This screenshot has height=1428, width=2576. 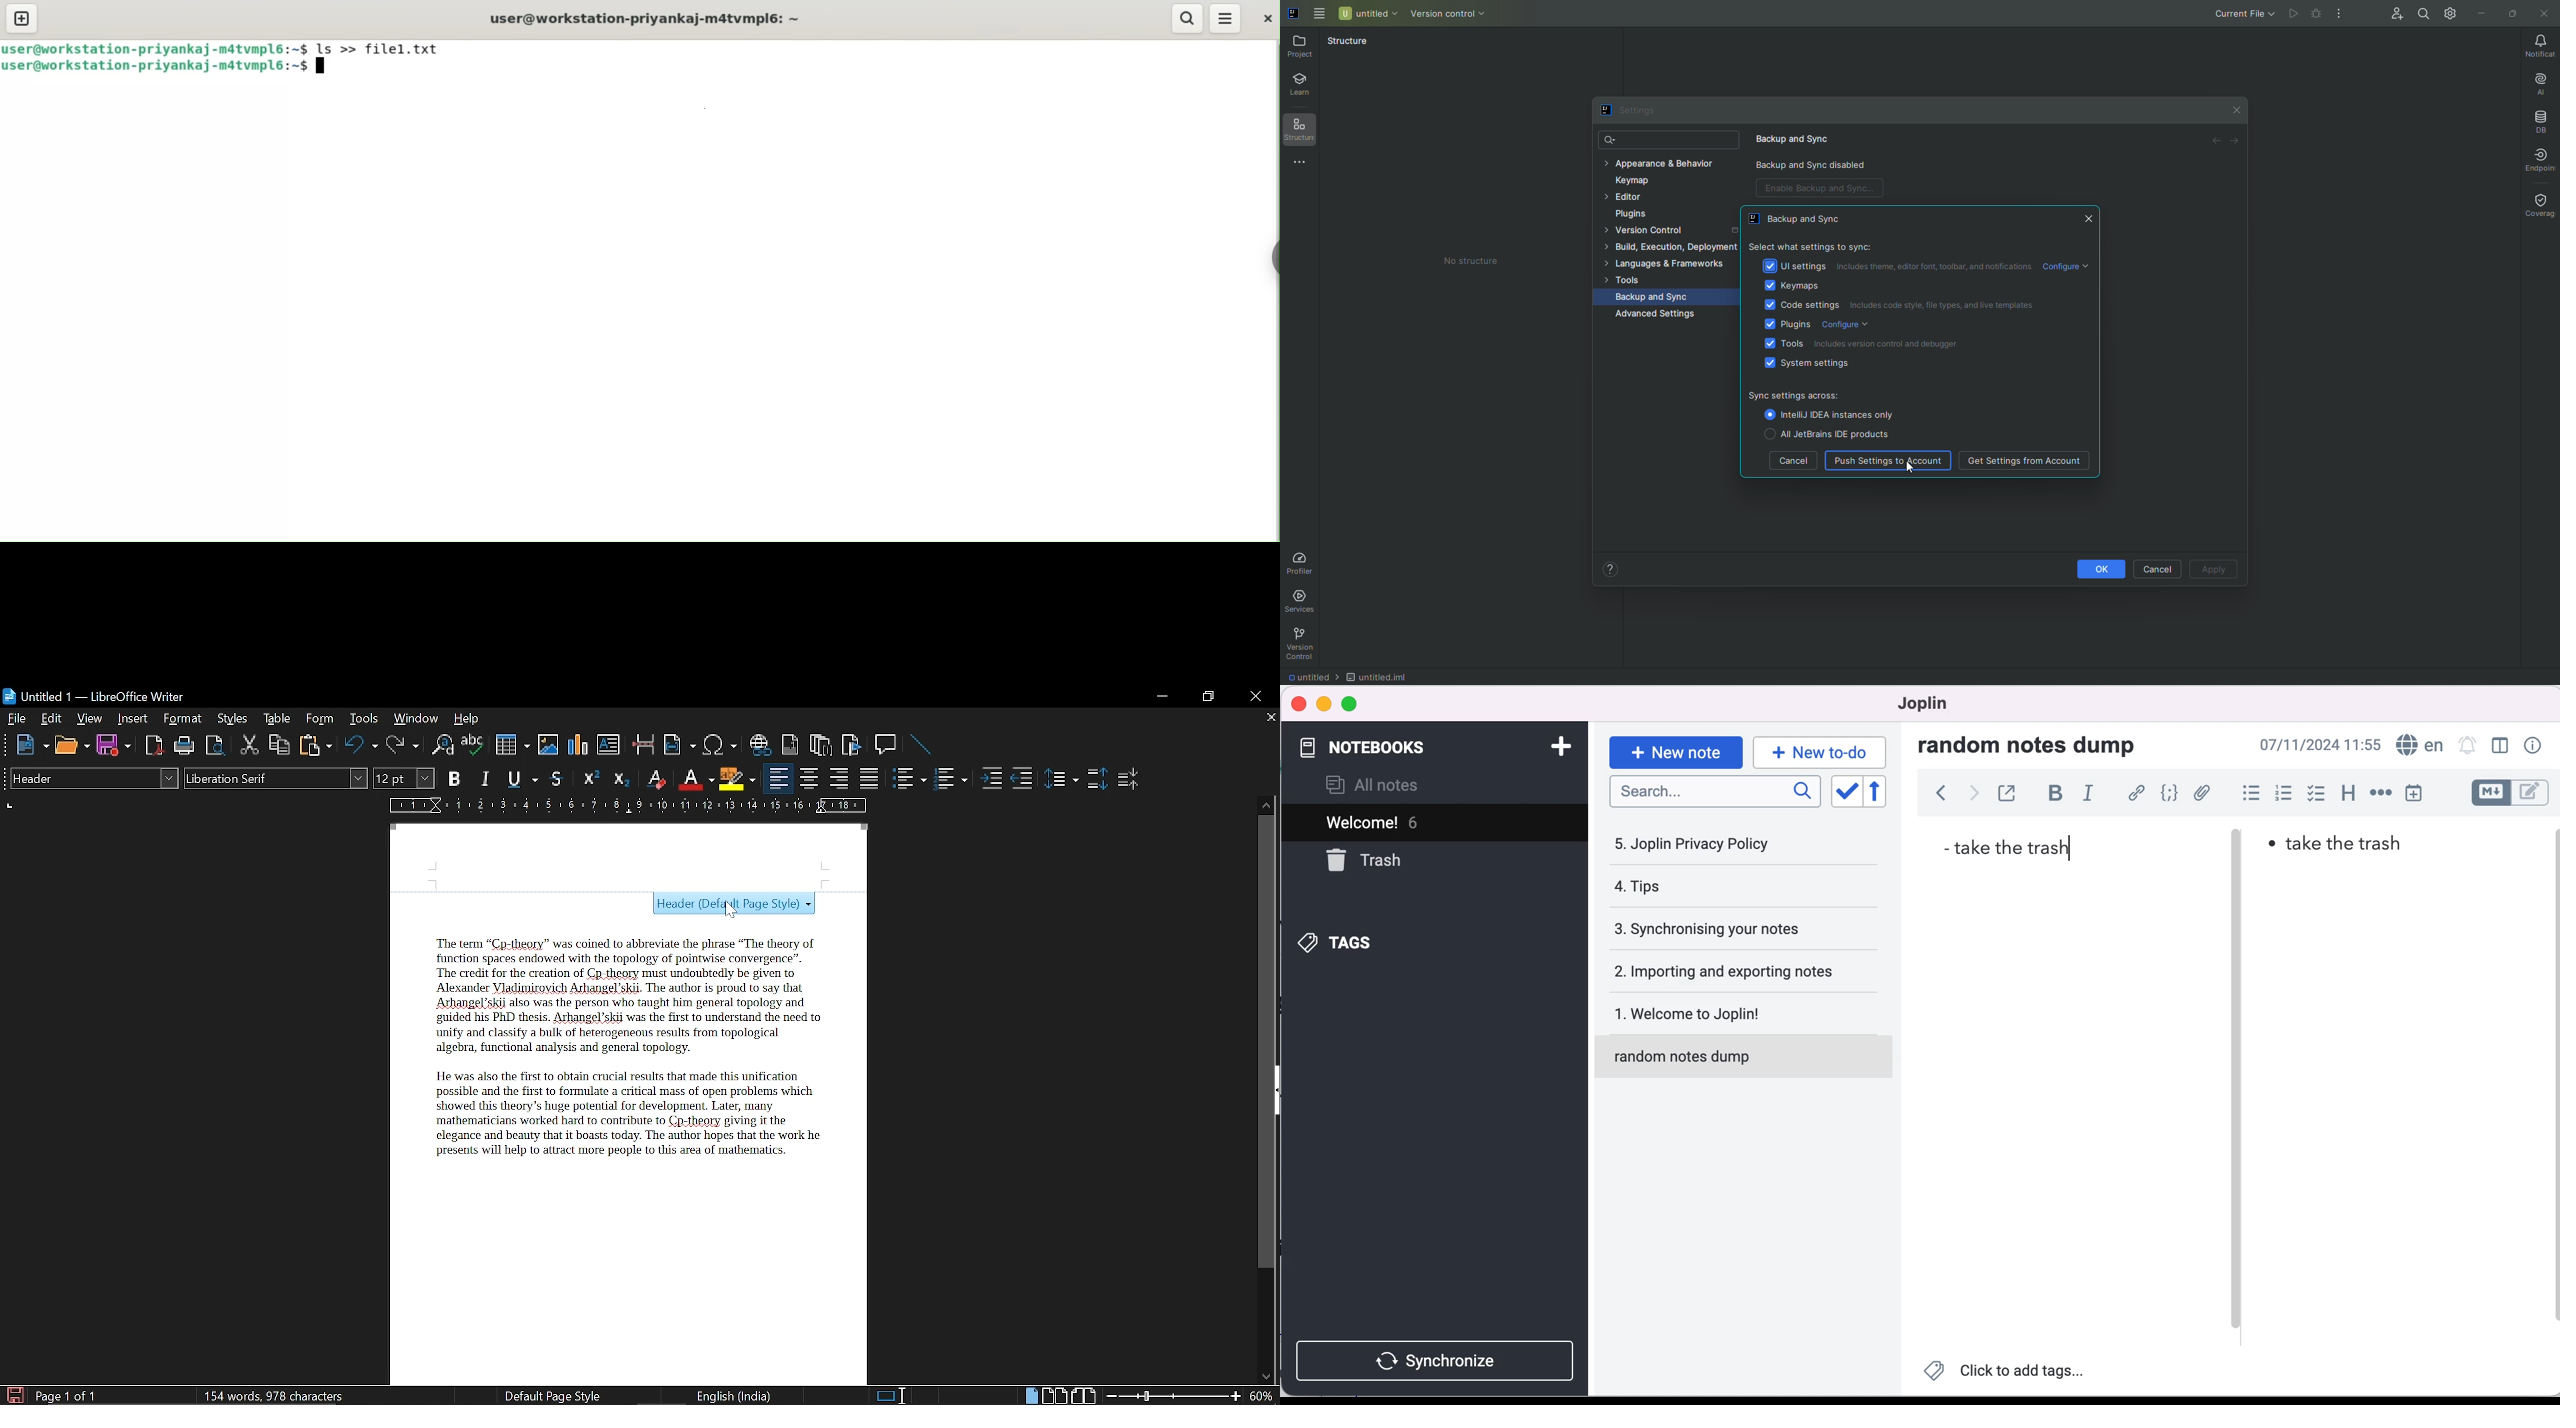 I want to click on click to add tags, so click(x=2010, y=1374).